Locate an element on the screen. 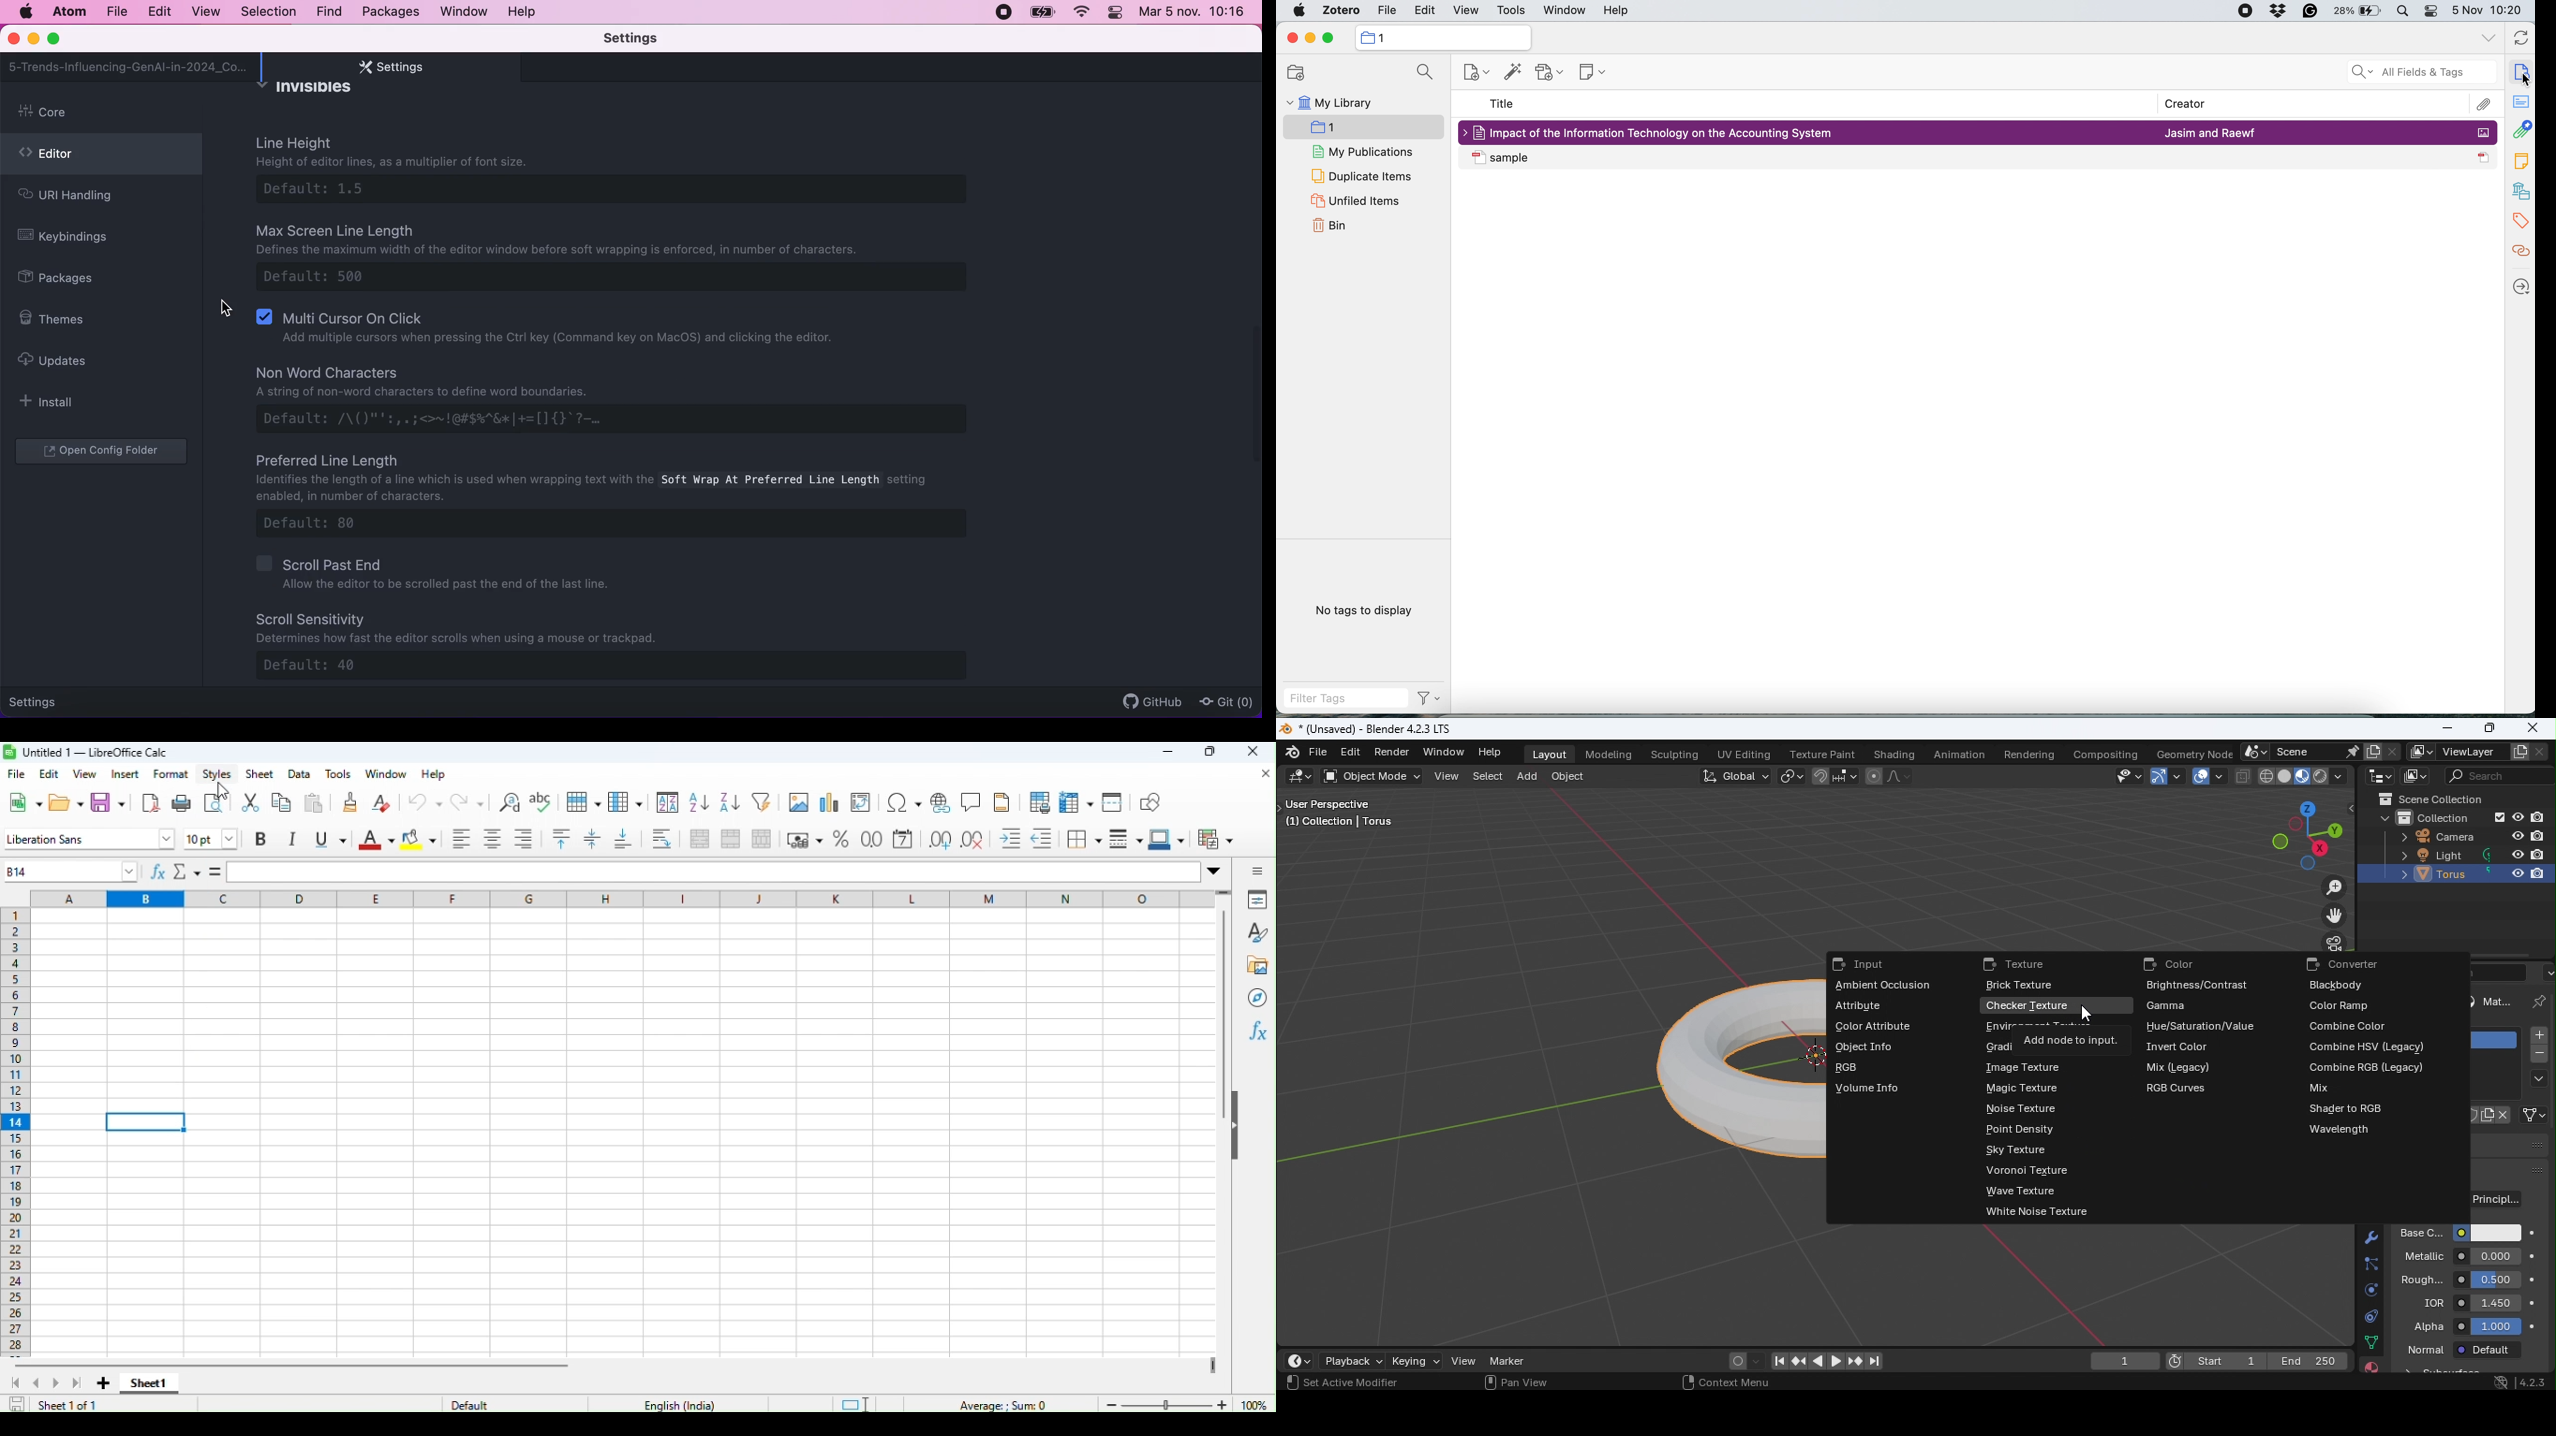  Bottom alignment is located at coordinates (623, 841).